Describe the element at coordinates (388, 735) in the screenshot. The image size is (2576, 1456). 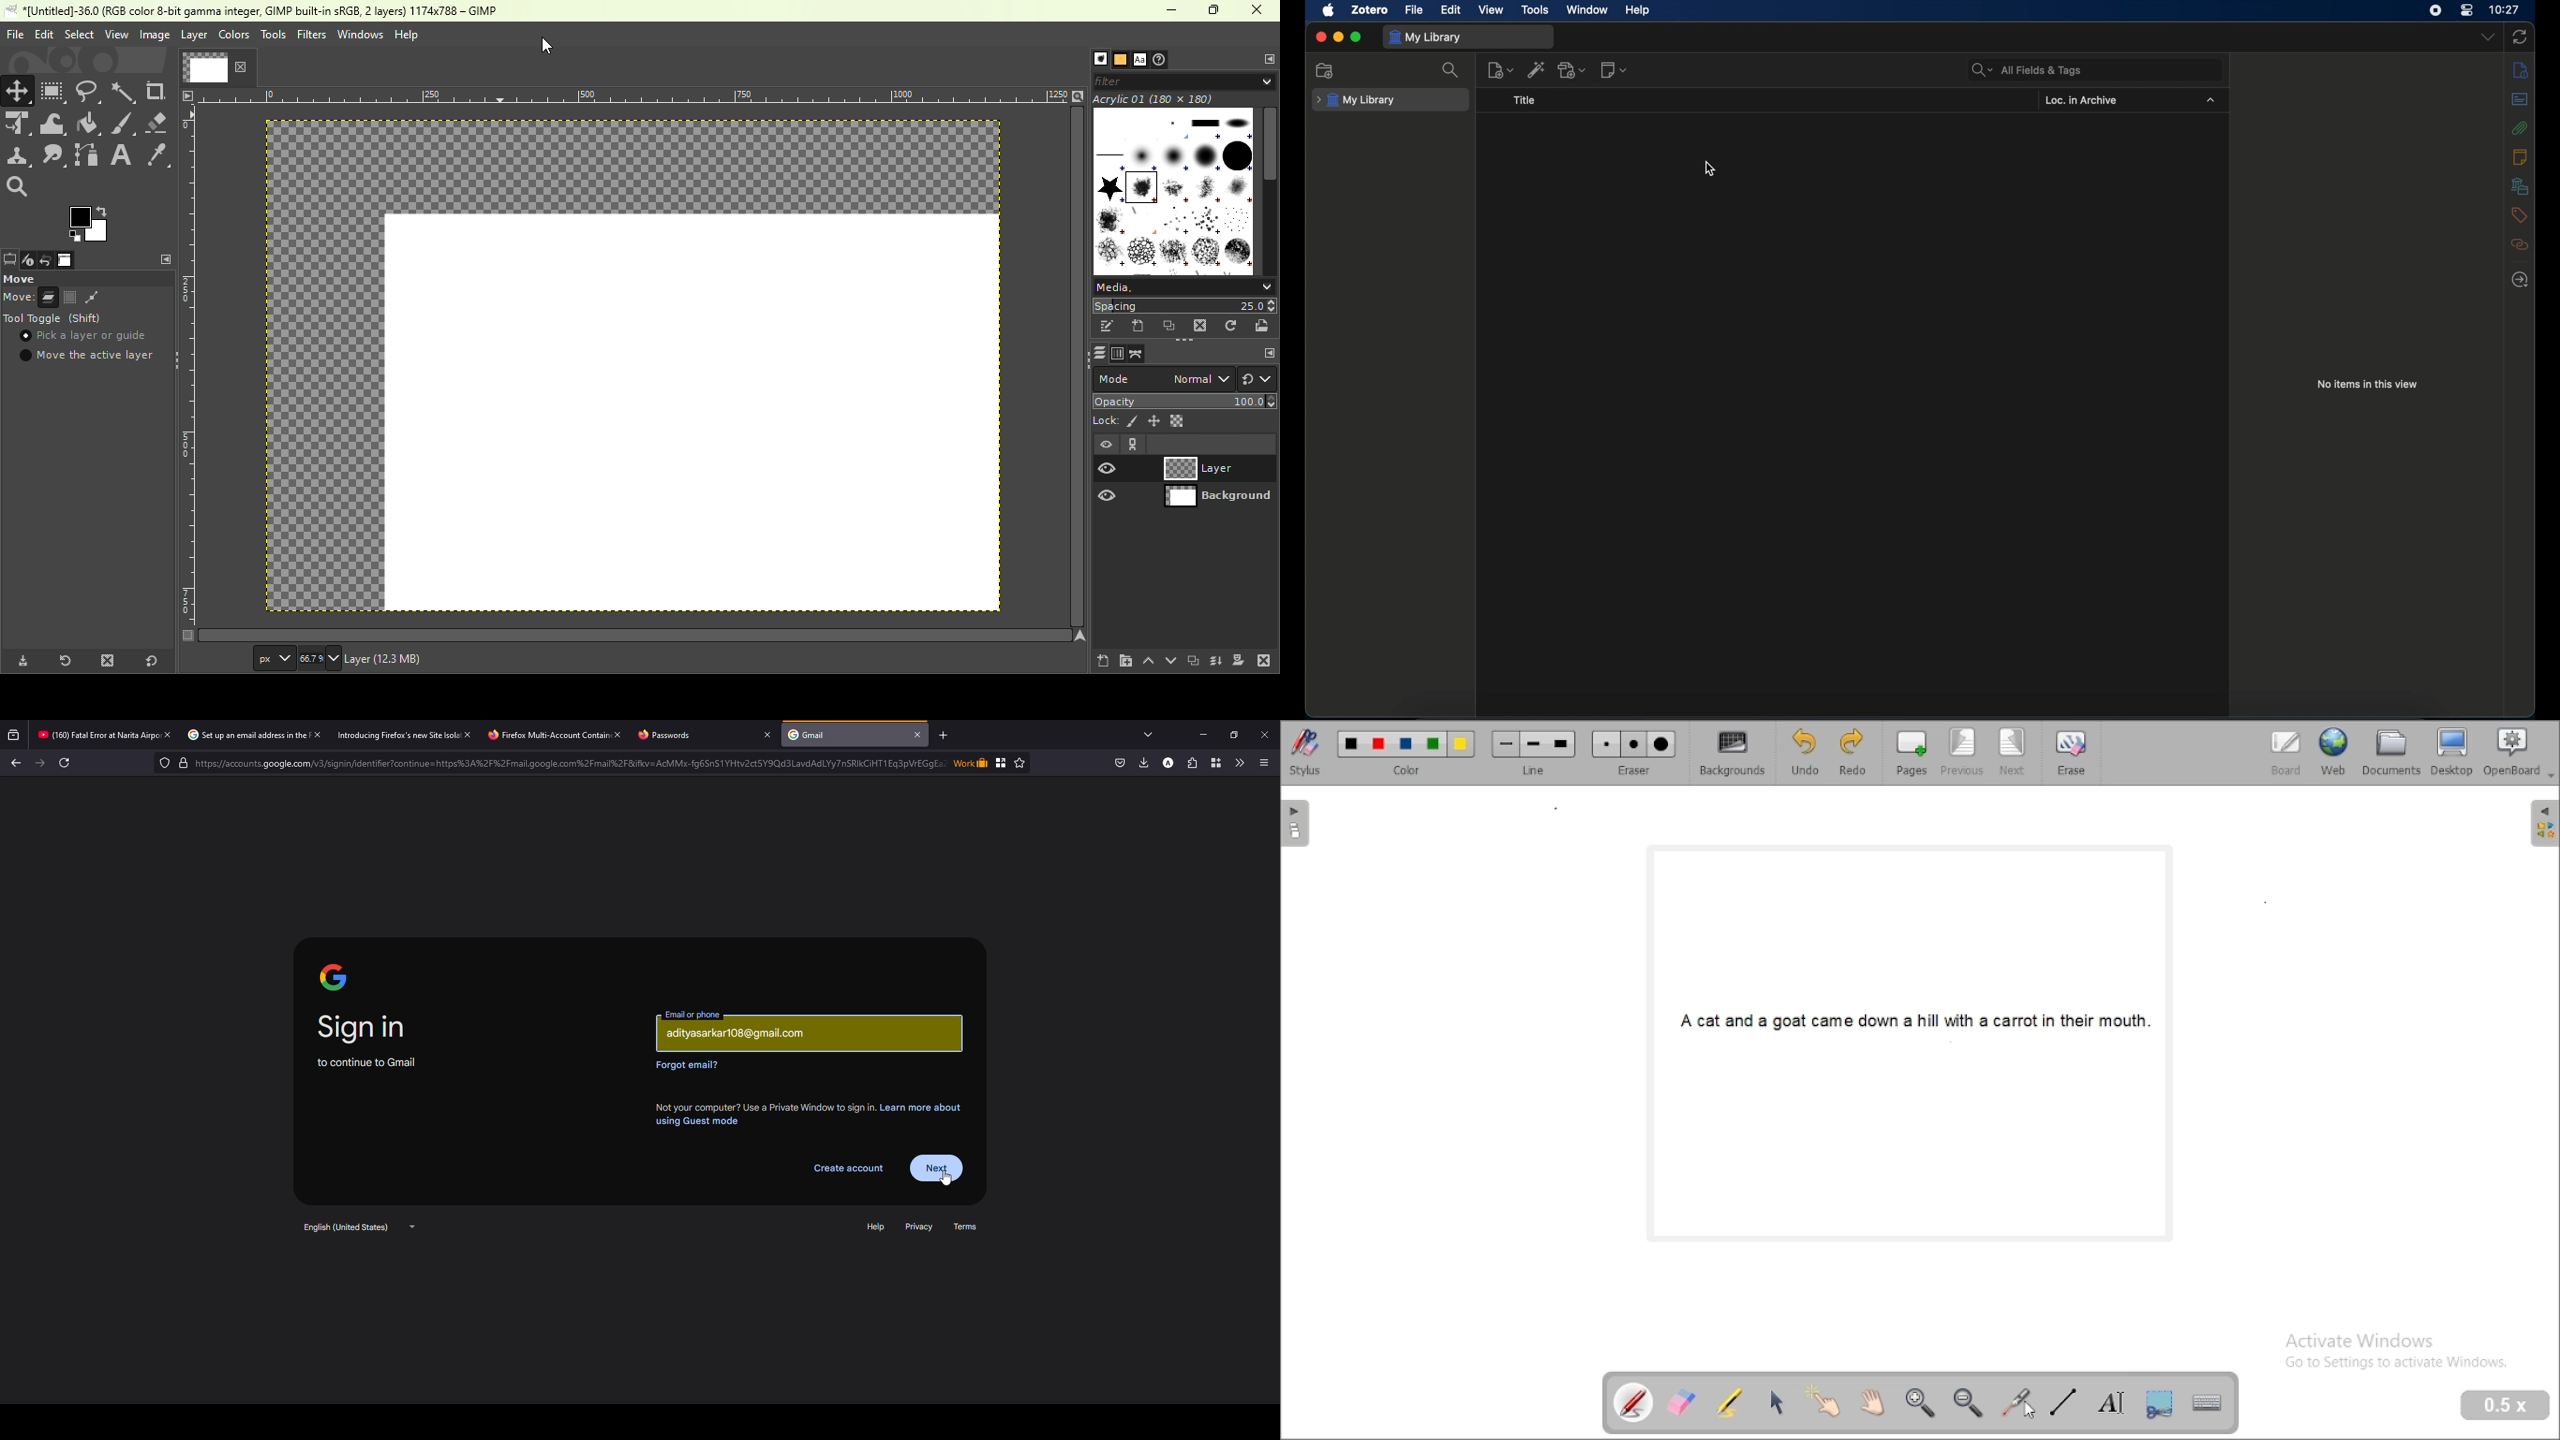
I see `Introducing Firefox's new Site` at that location.